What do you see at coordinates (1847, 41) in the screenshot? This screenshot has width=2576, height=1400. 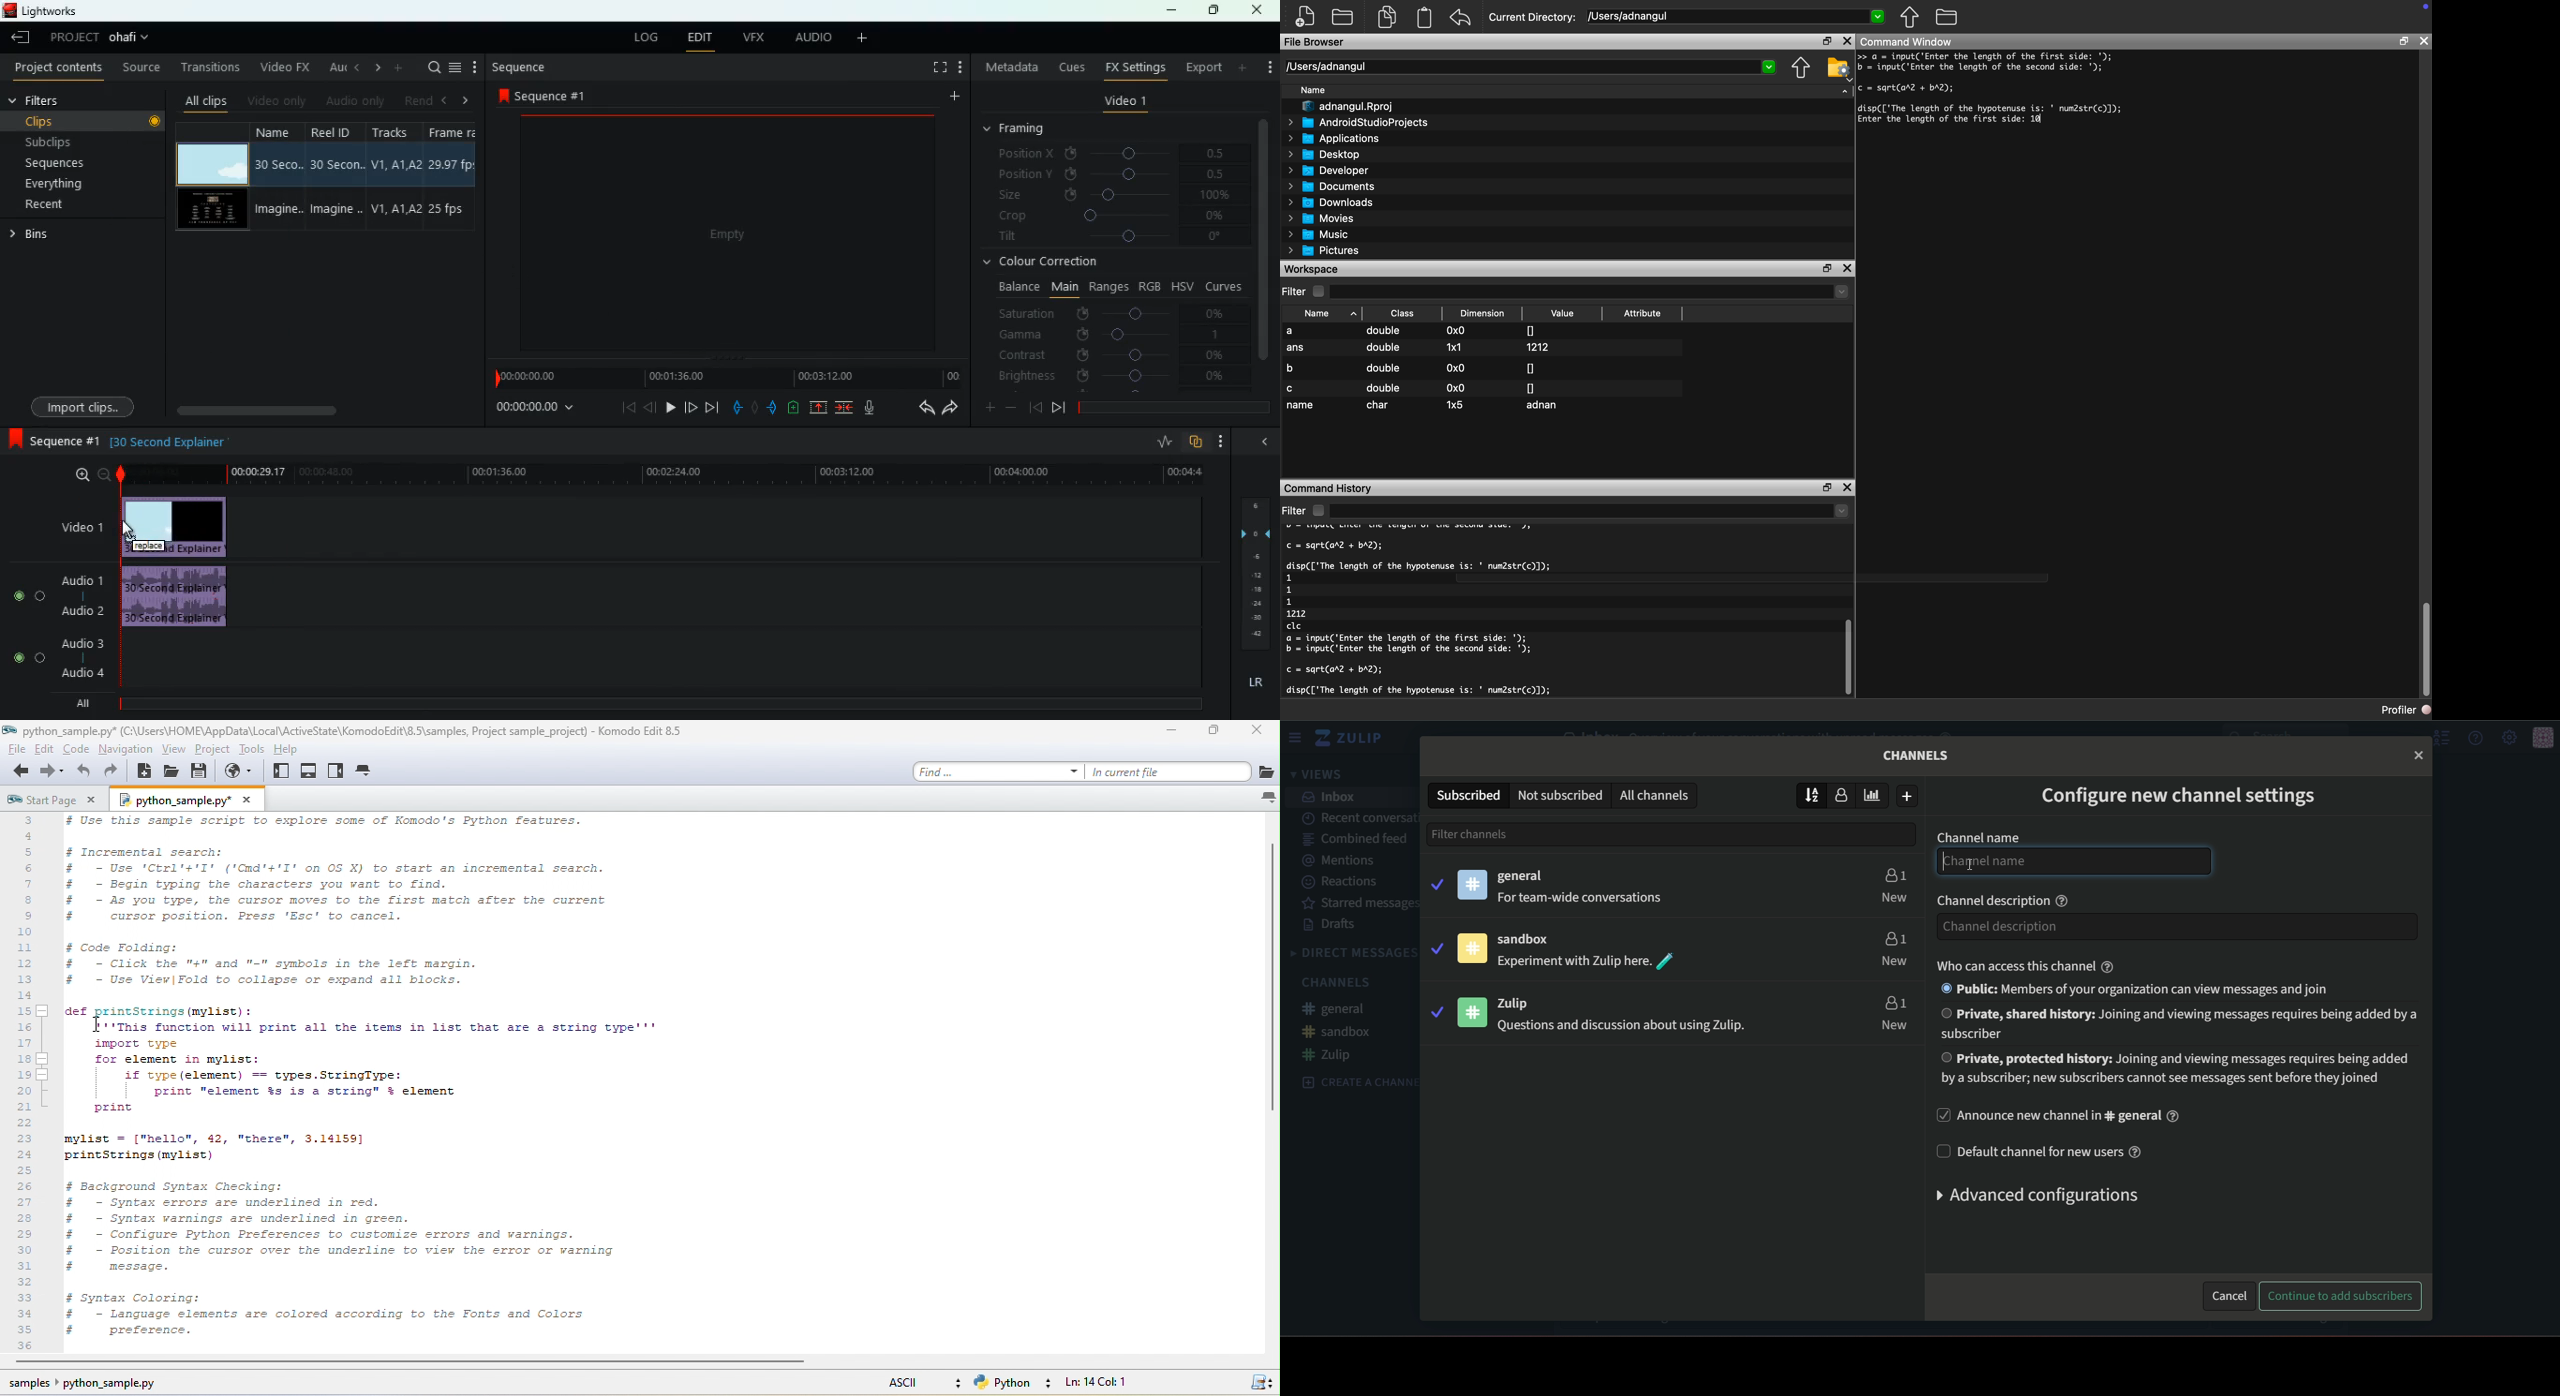 I see `close` at bounding box center [1847, 41].